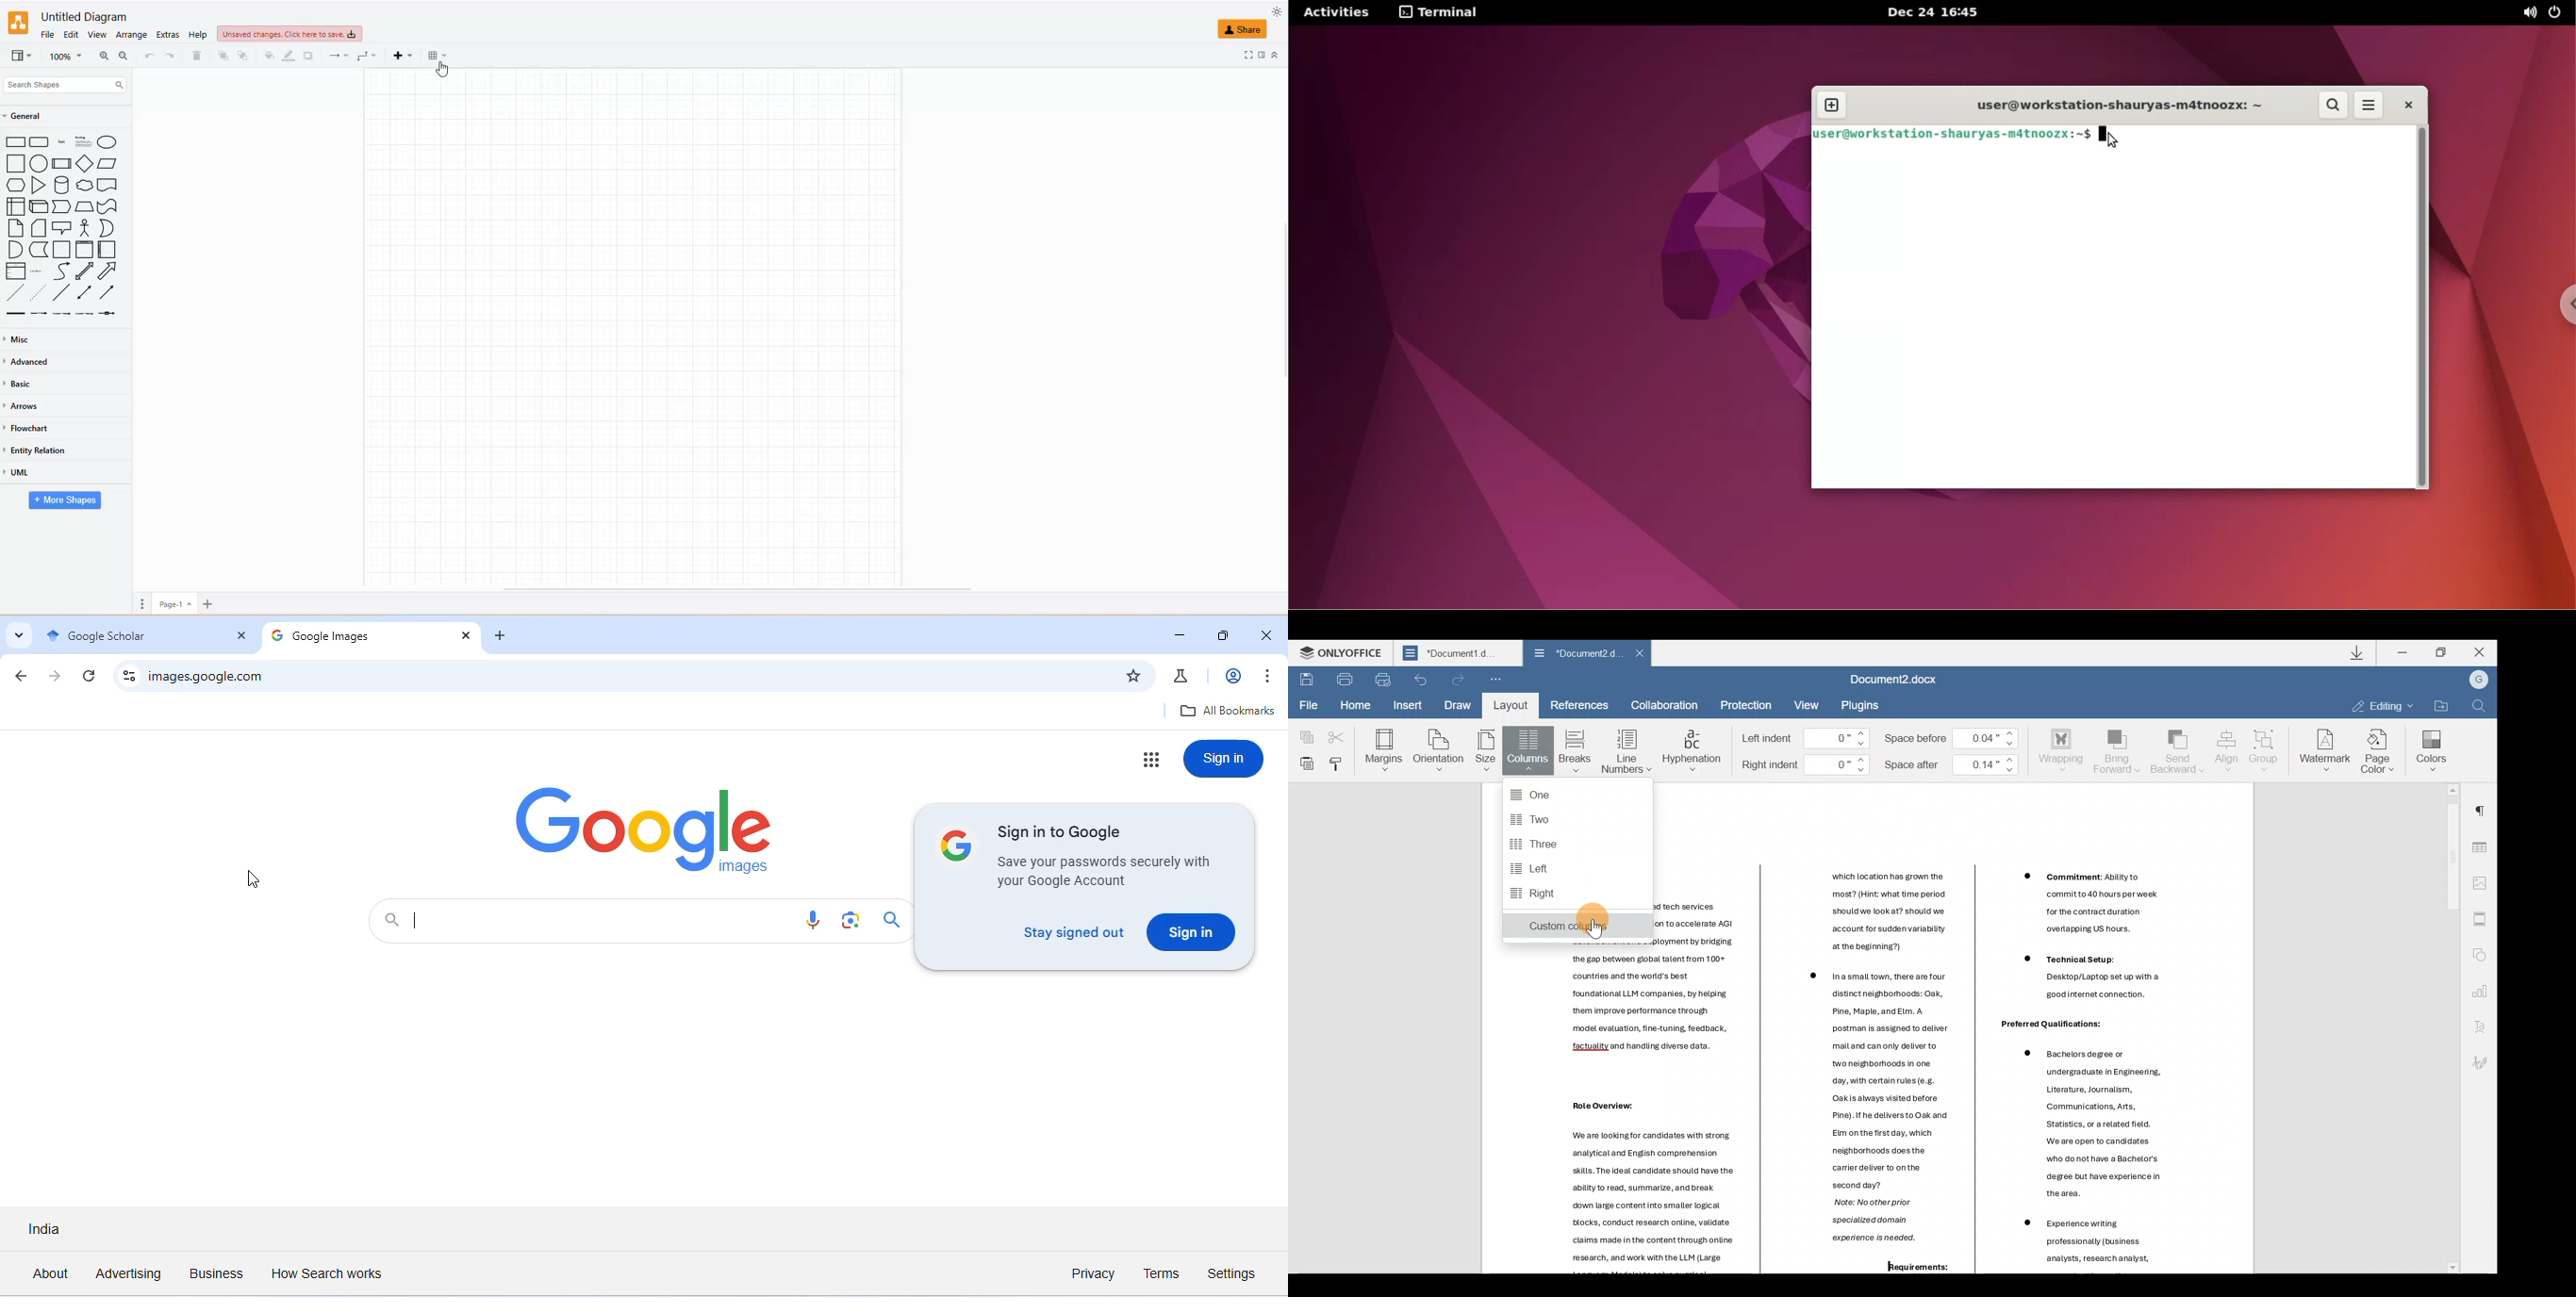 This screenshot has height=1316, width=2576. What do you see at coordinates (243, 56) in the screenshot?
I see `to front` at bounding box center [243, 56].